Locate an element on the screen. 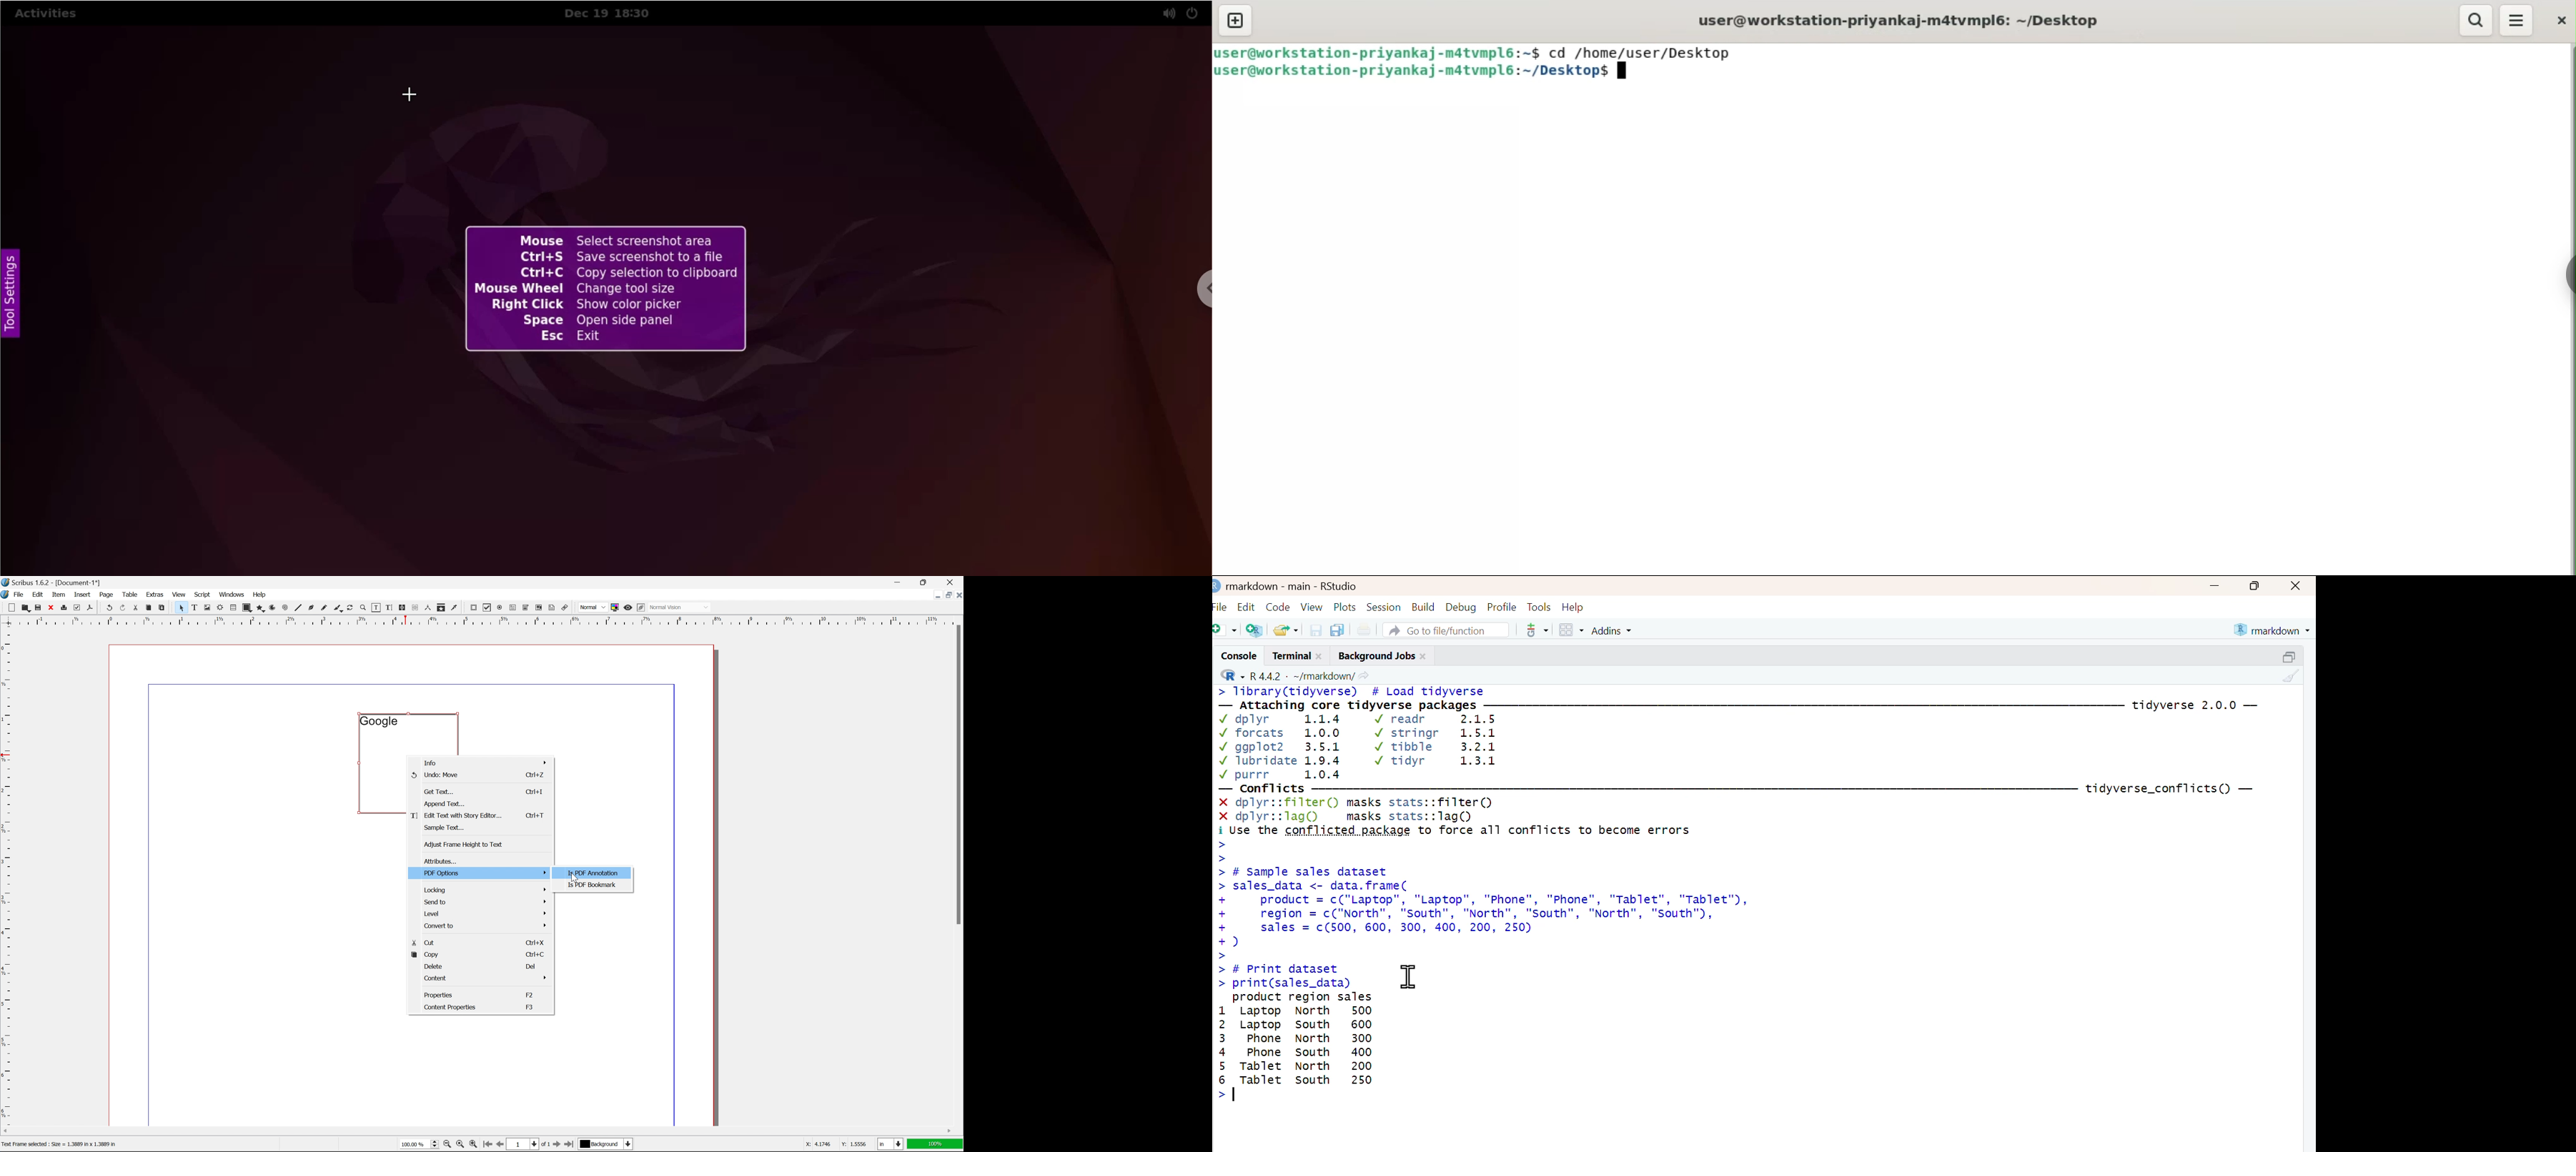 The image size is (2576, 1176). Plots is located at coordinates (1345, 605).